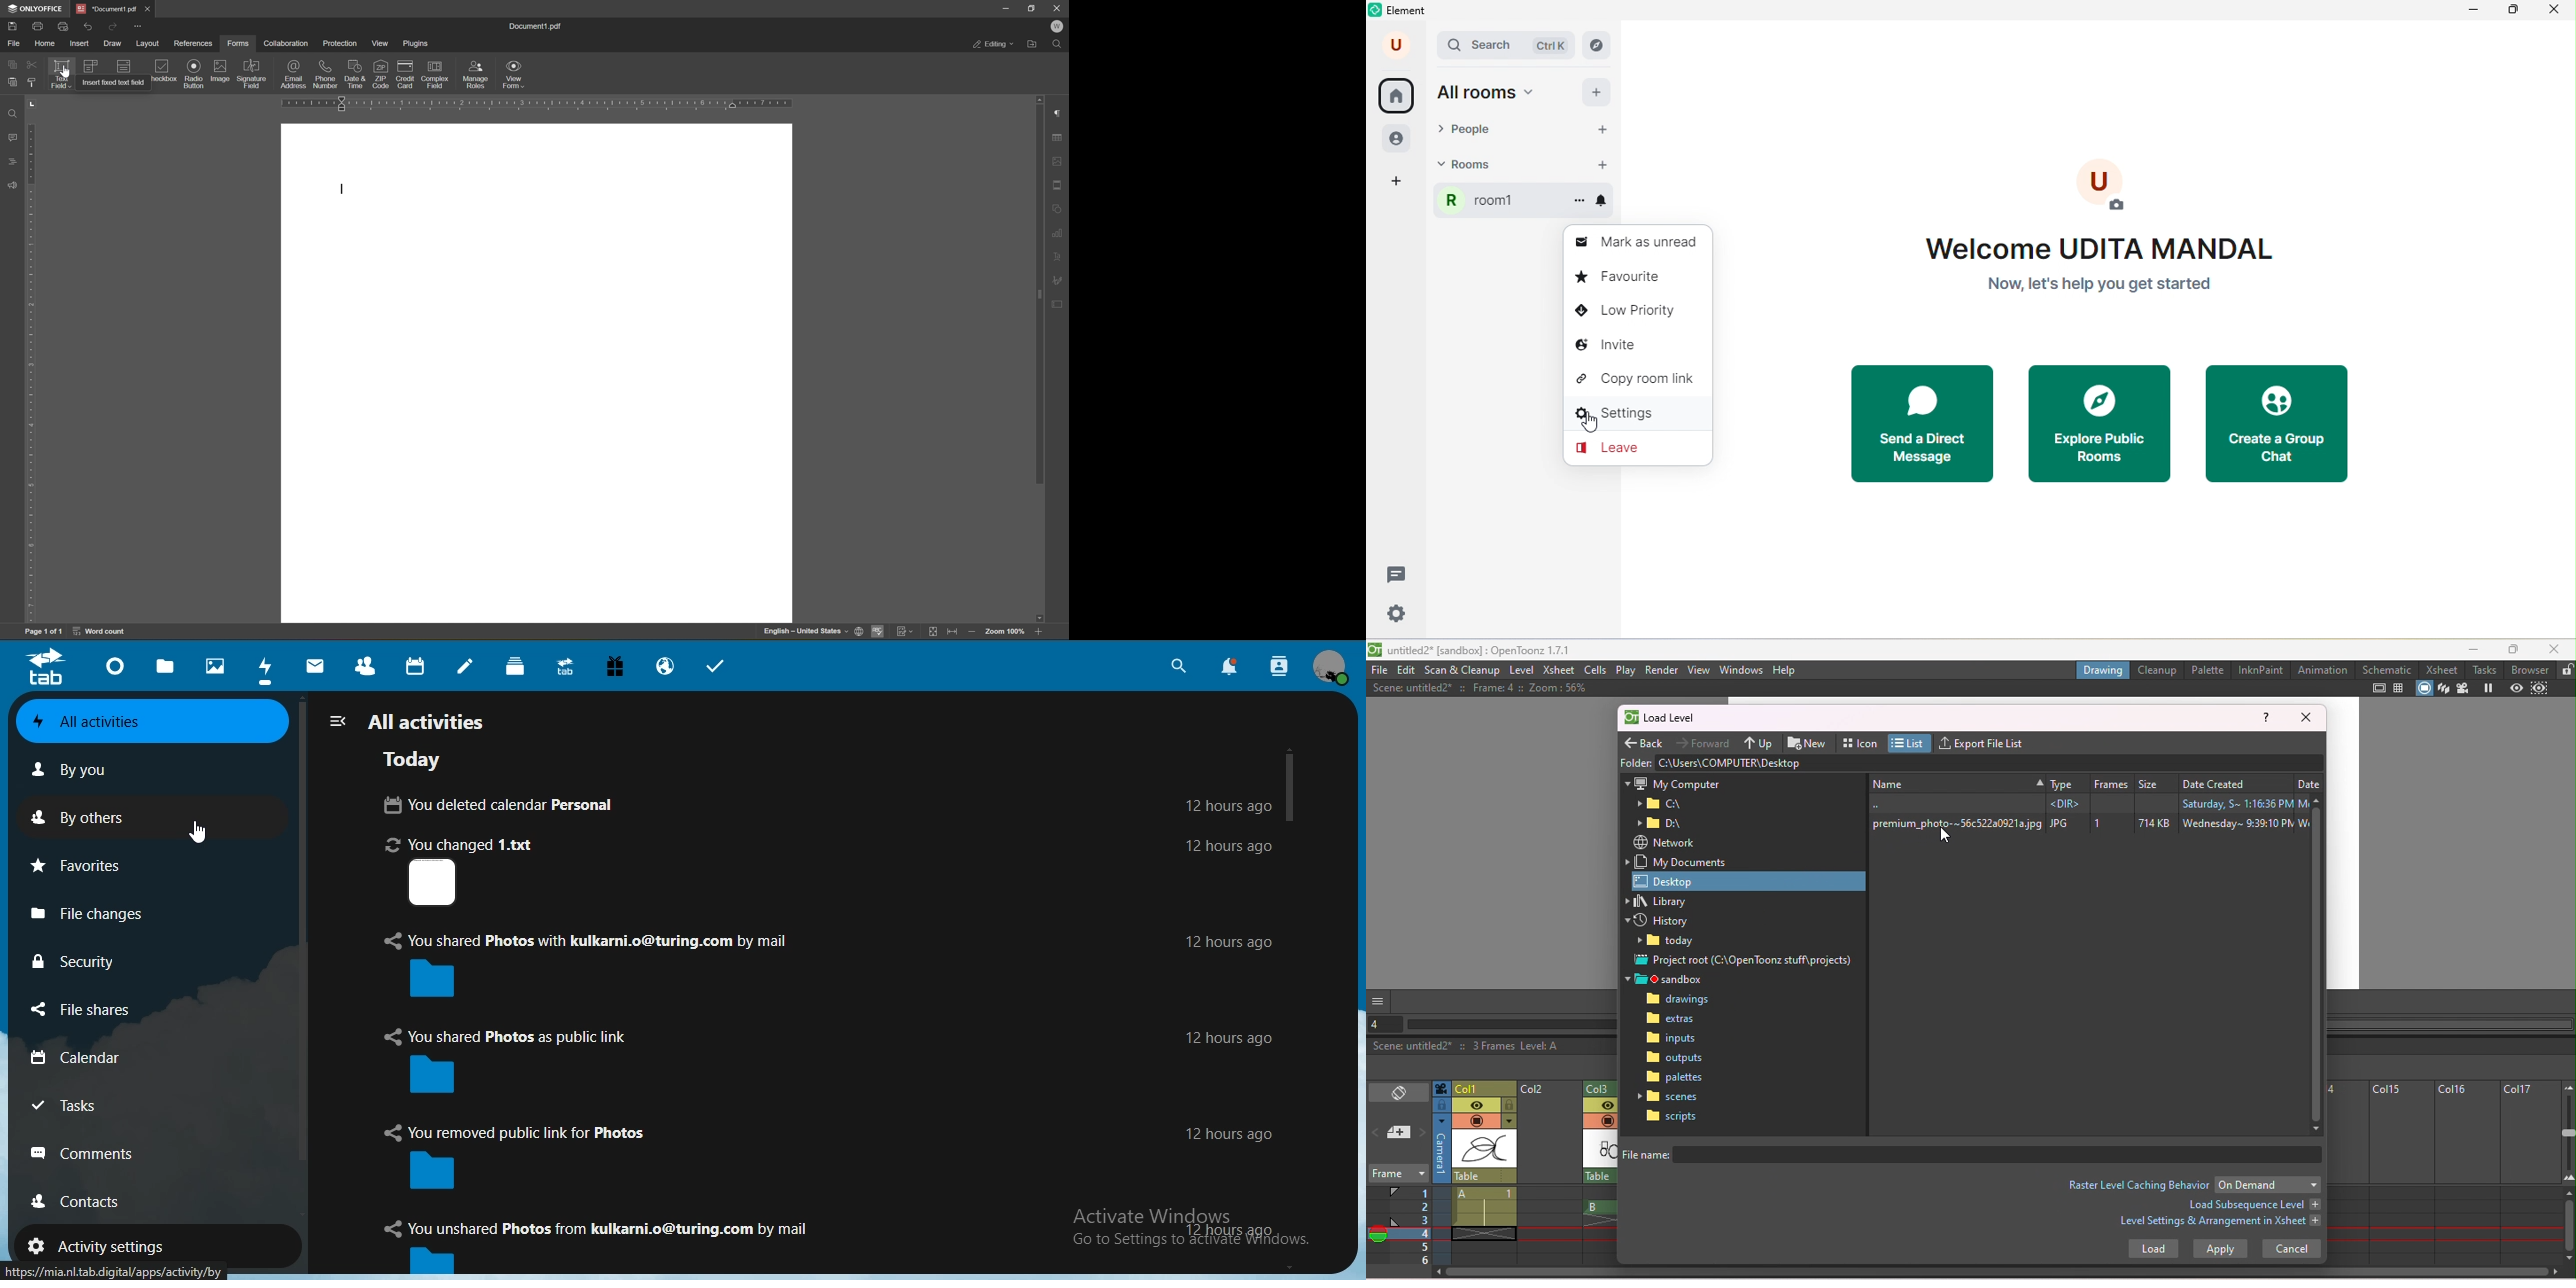  I want to click on navigator, so click(1596, 45).